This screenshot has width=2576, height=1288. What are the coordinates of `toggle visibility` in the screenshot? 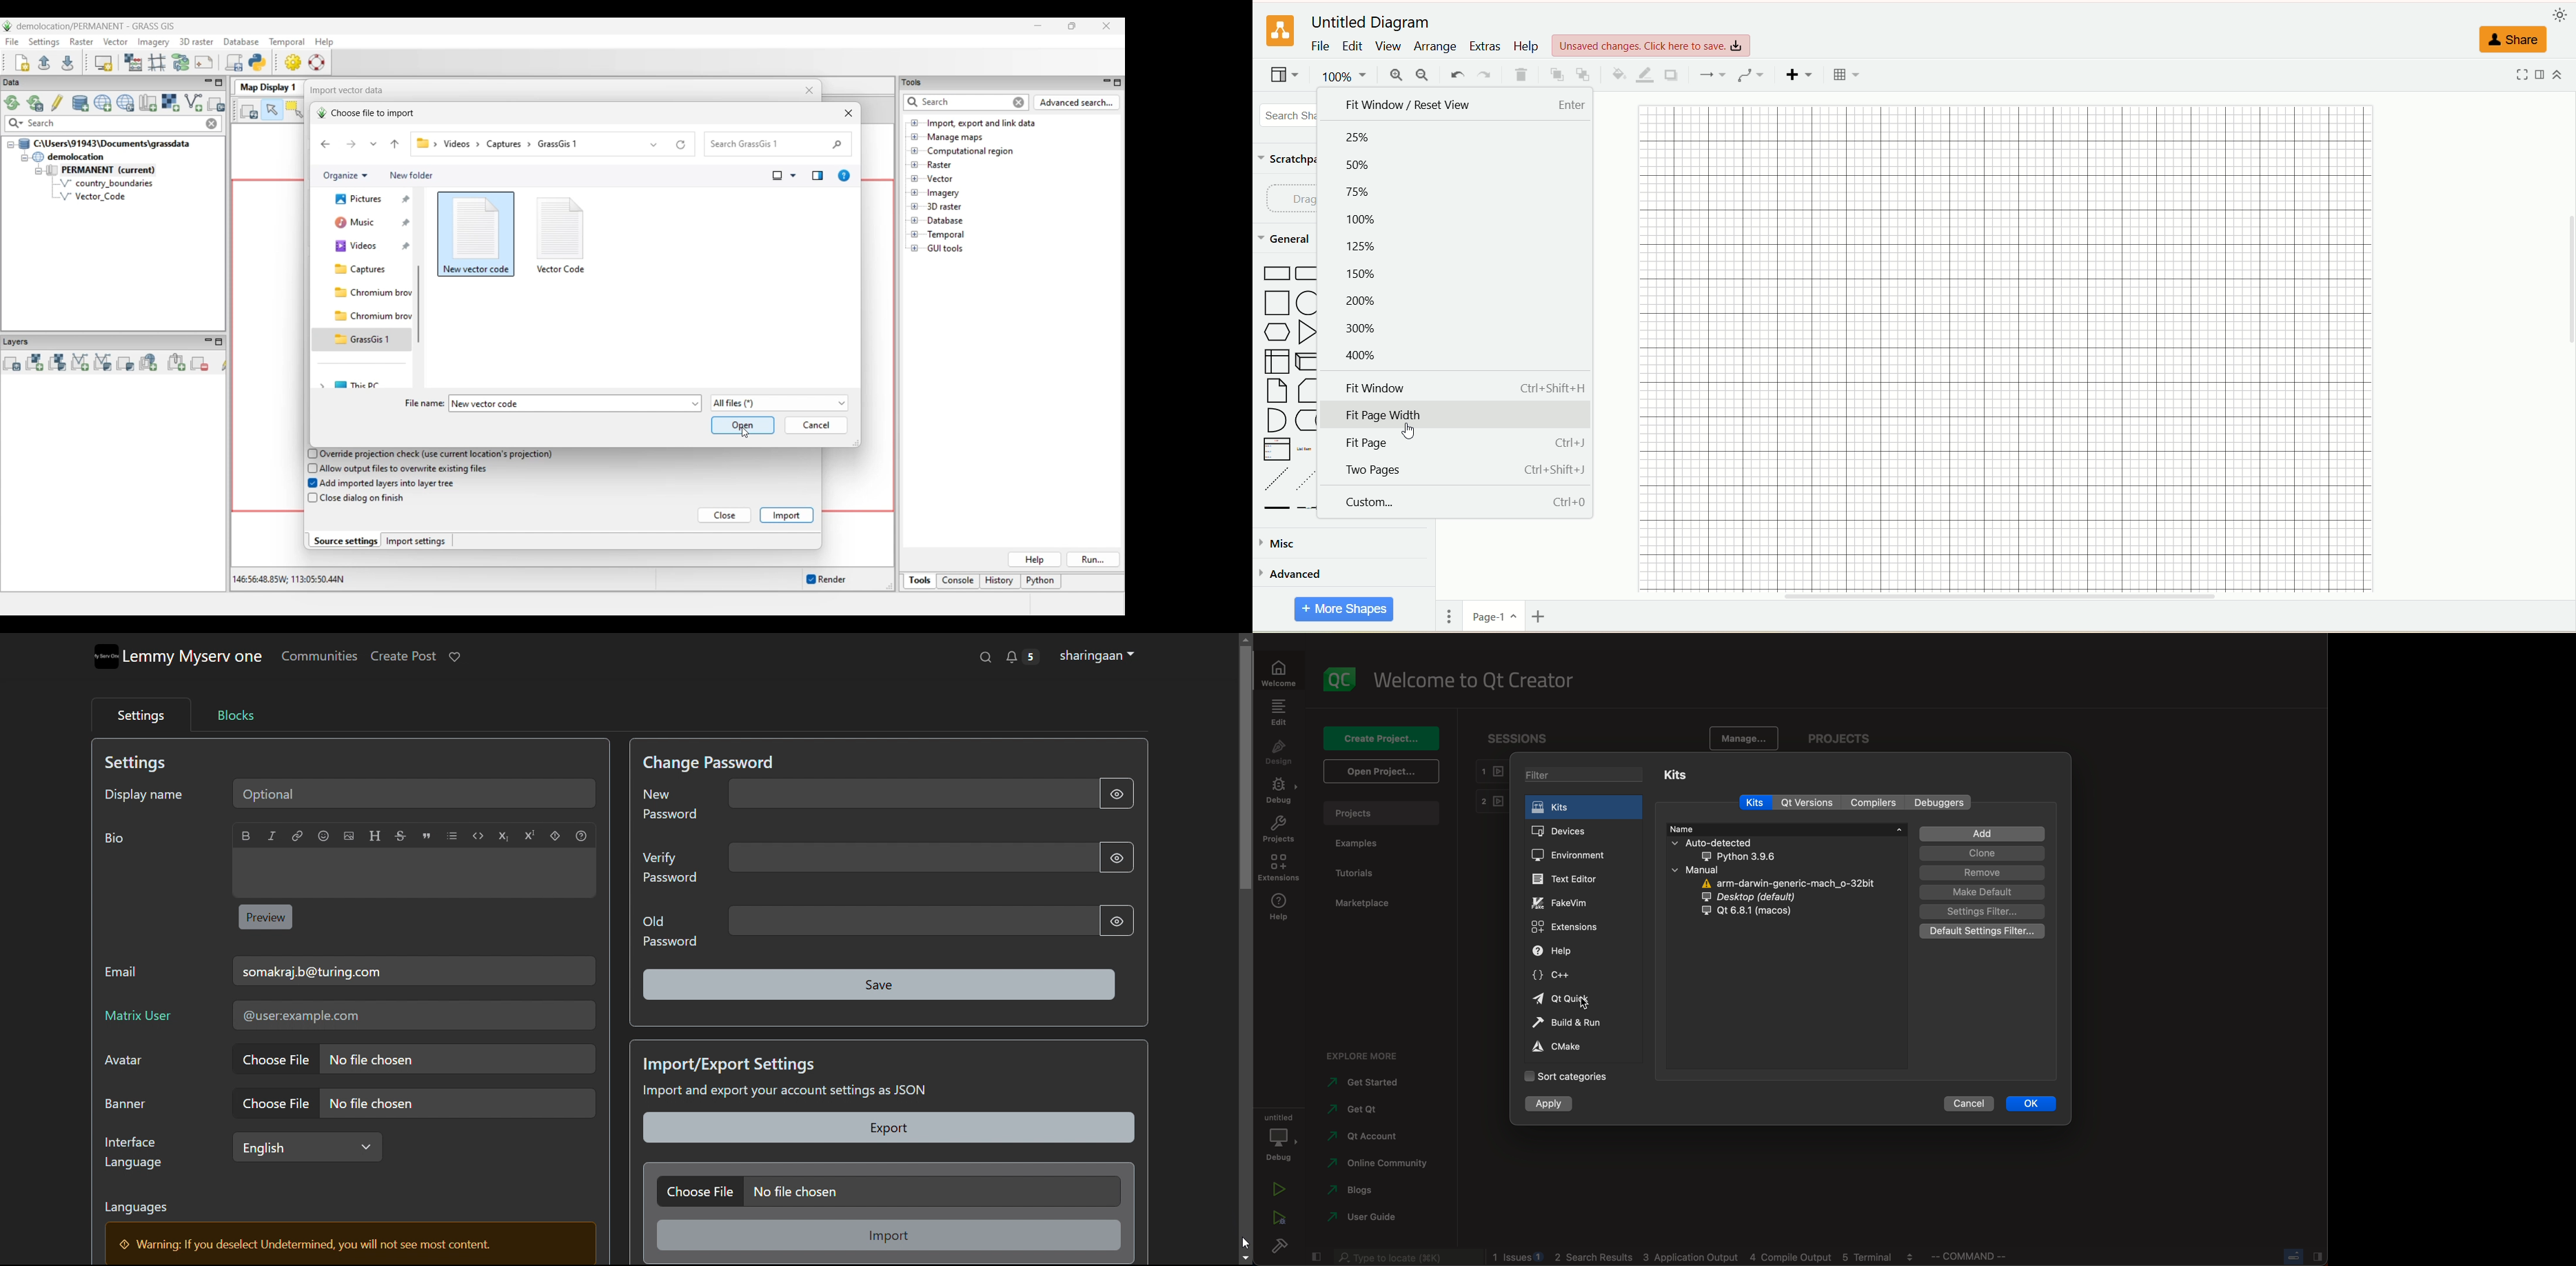 It's located at (1118, 921).